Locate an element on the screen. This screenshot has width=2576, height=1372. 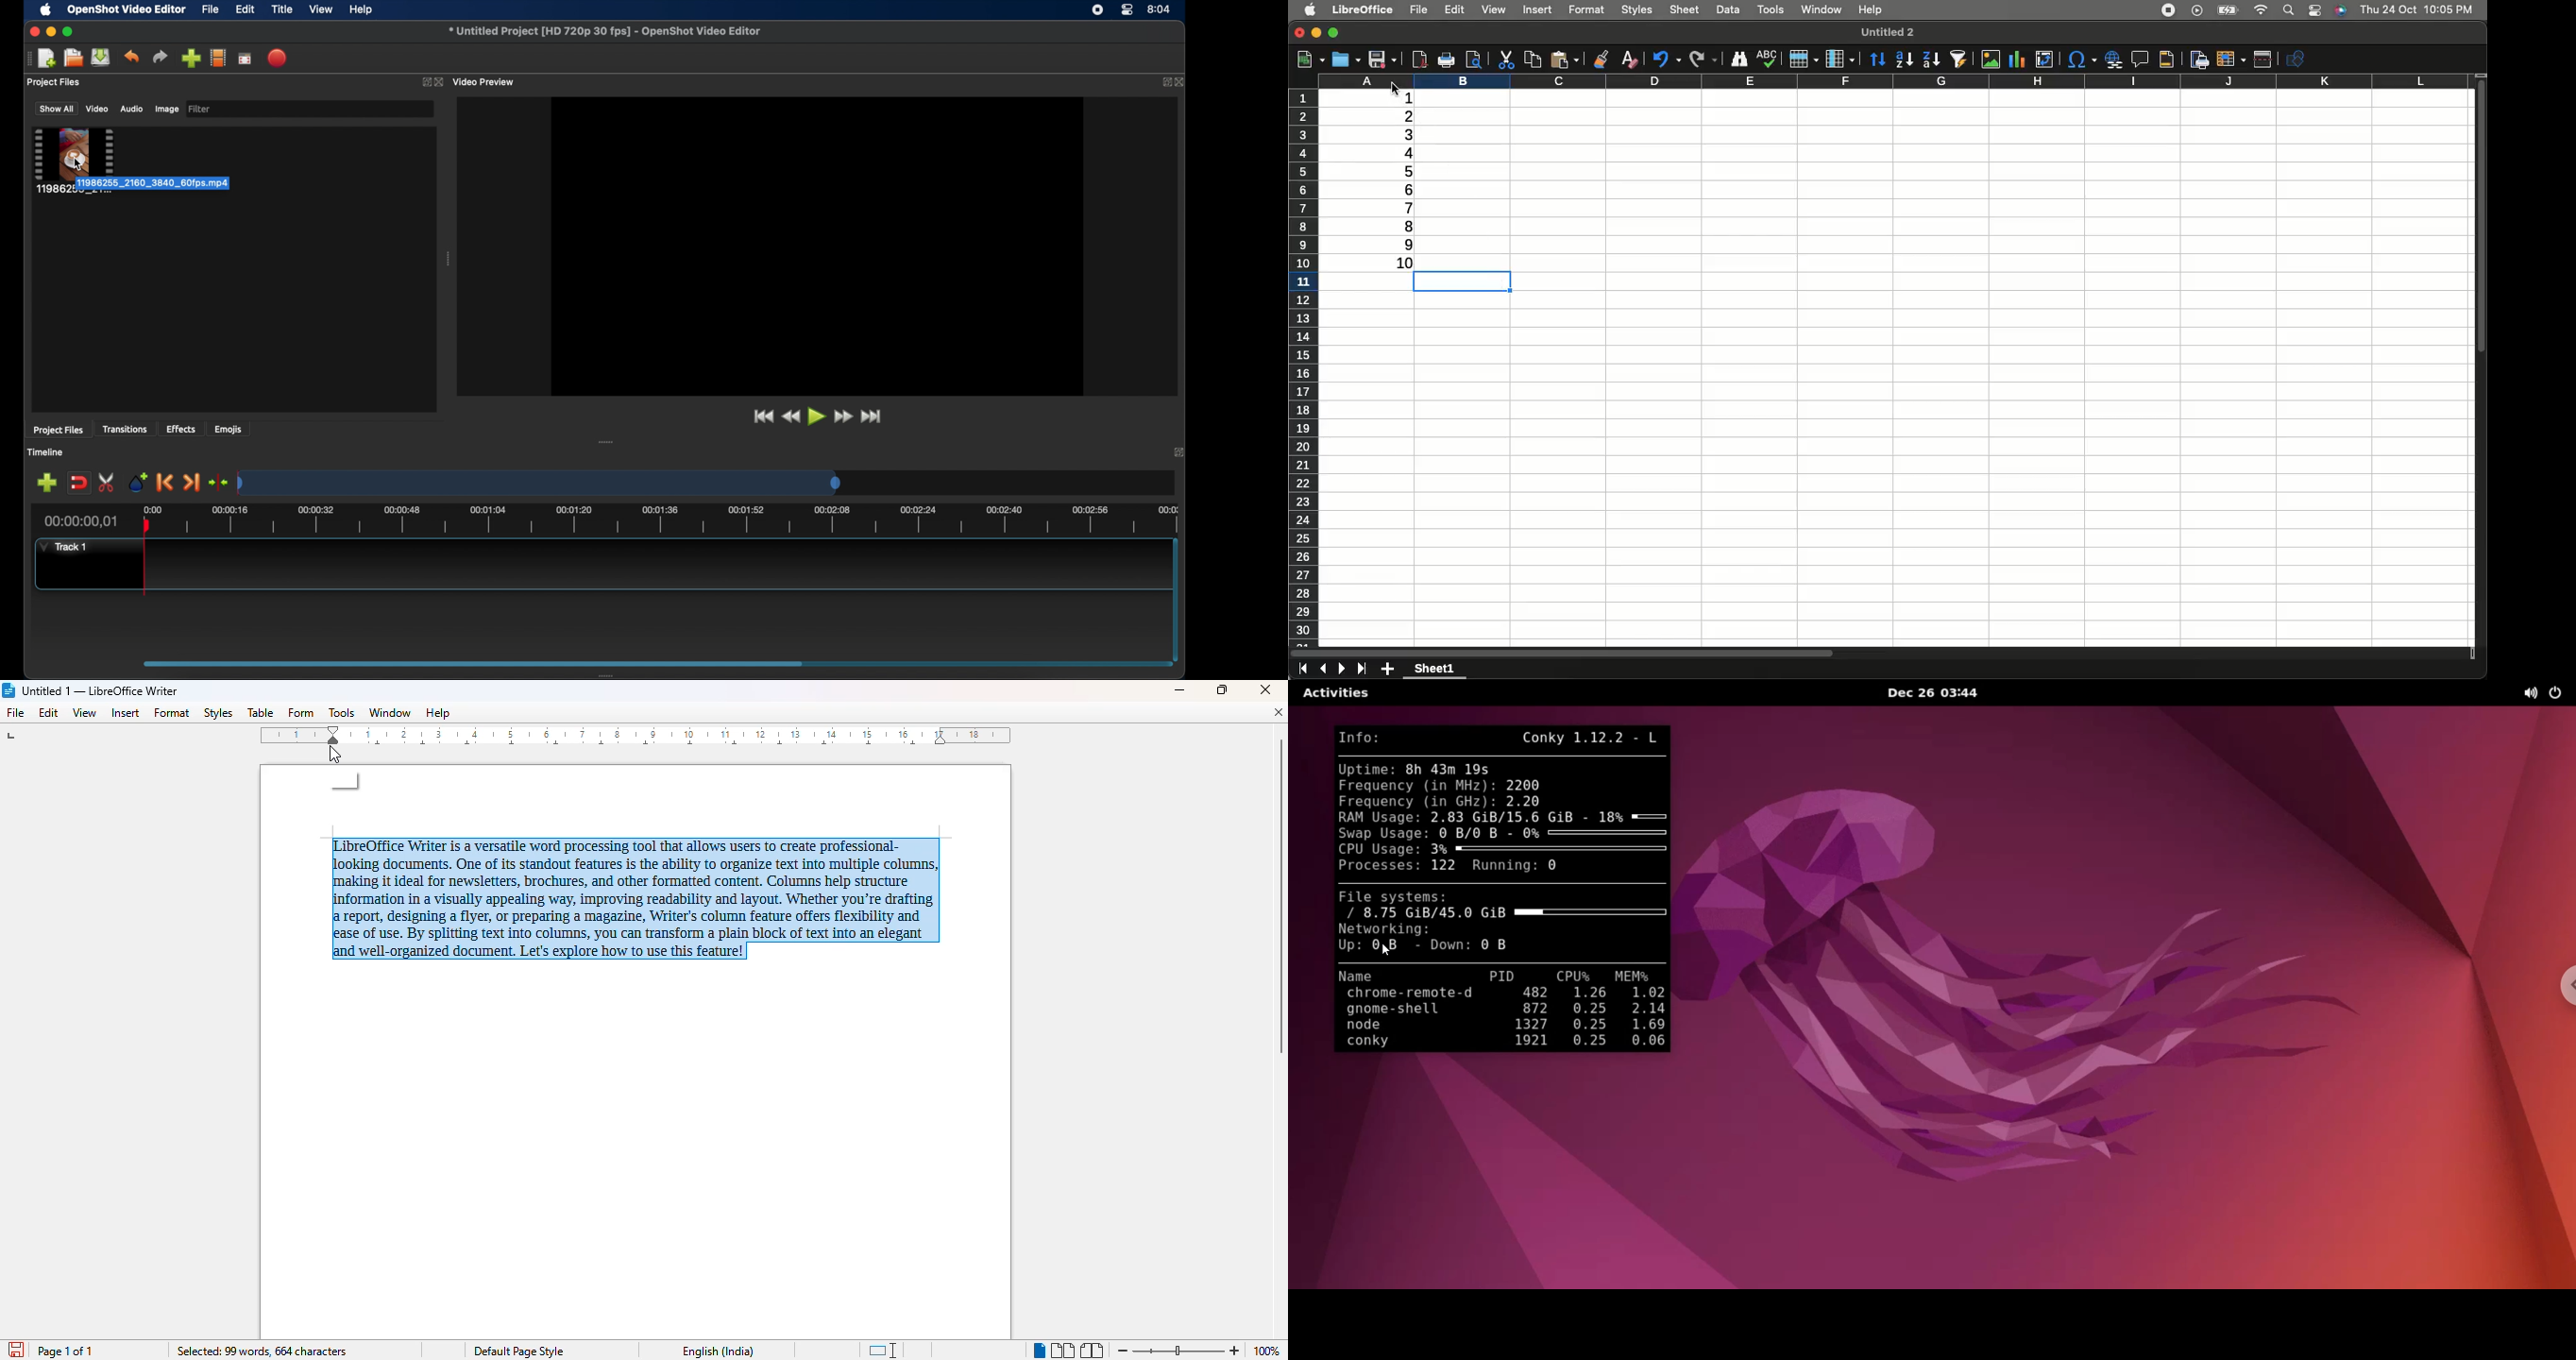
view is located at coordinates (85, 711).